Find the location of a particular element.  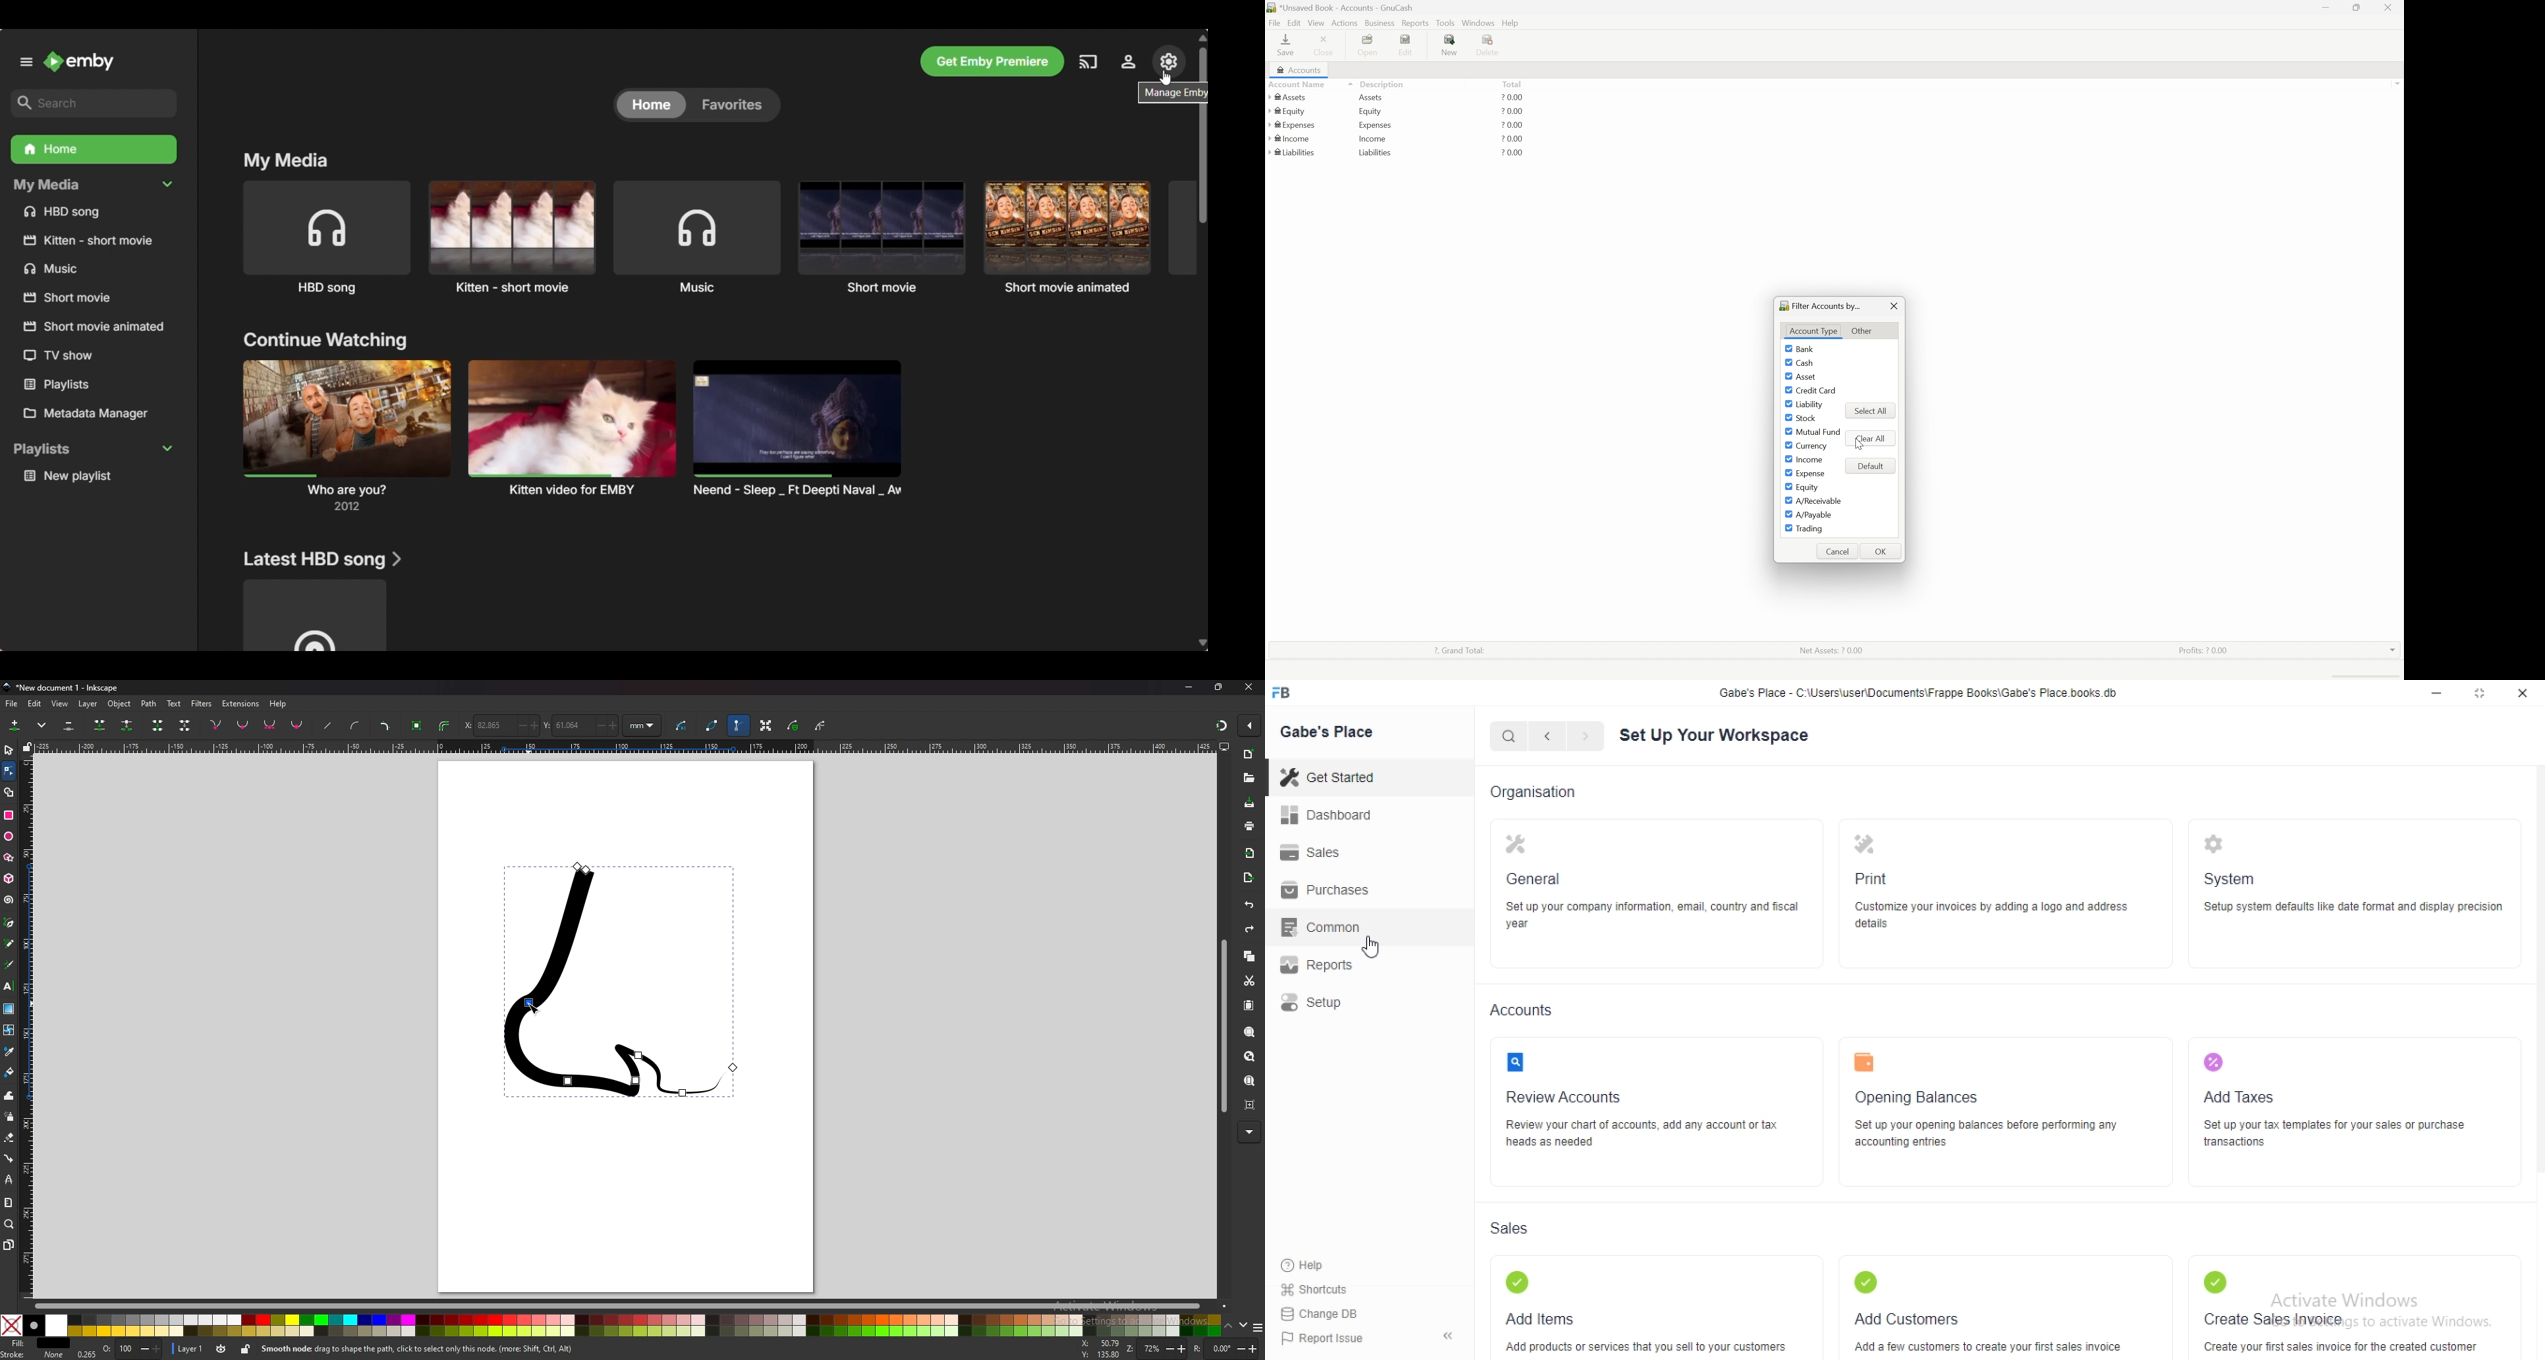

layer is located at coordinates (90, 703).